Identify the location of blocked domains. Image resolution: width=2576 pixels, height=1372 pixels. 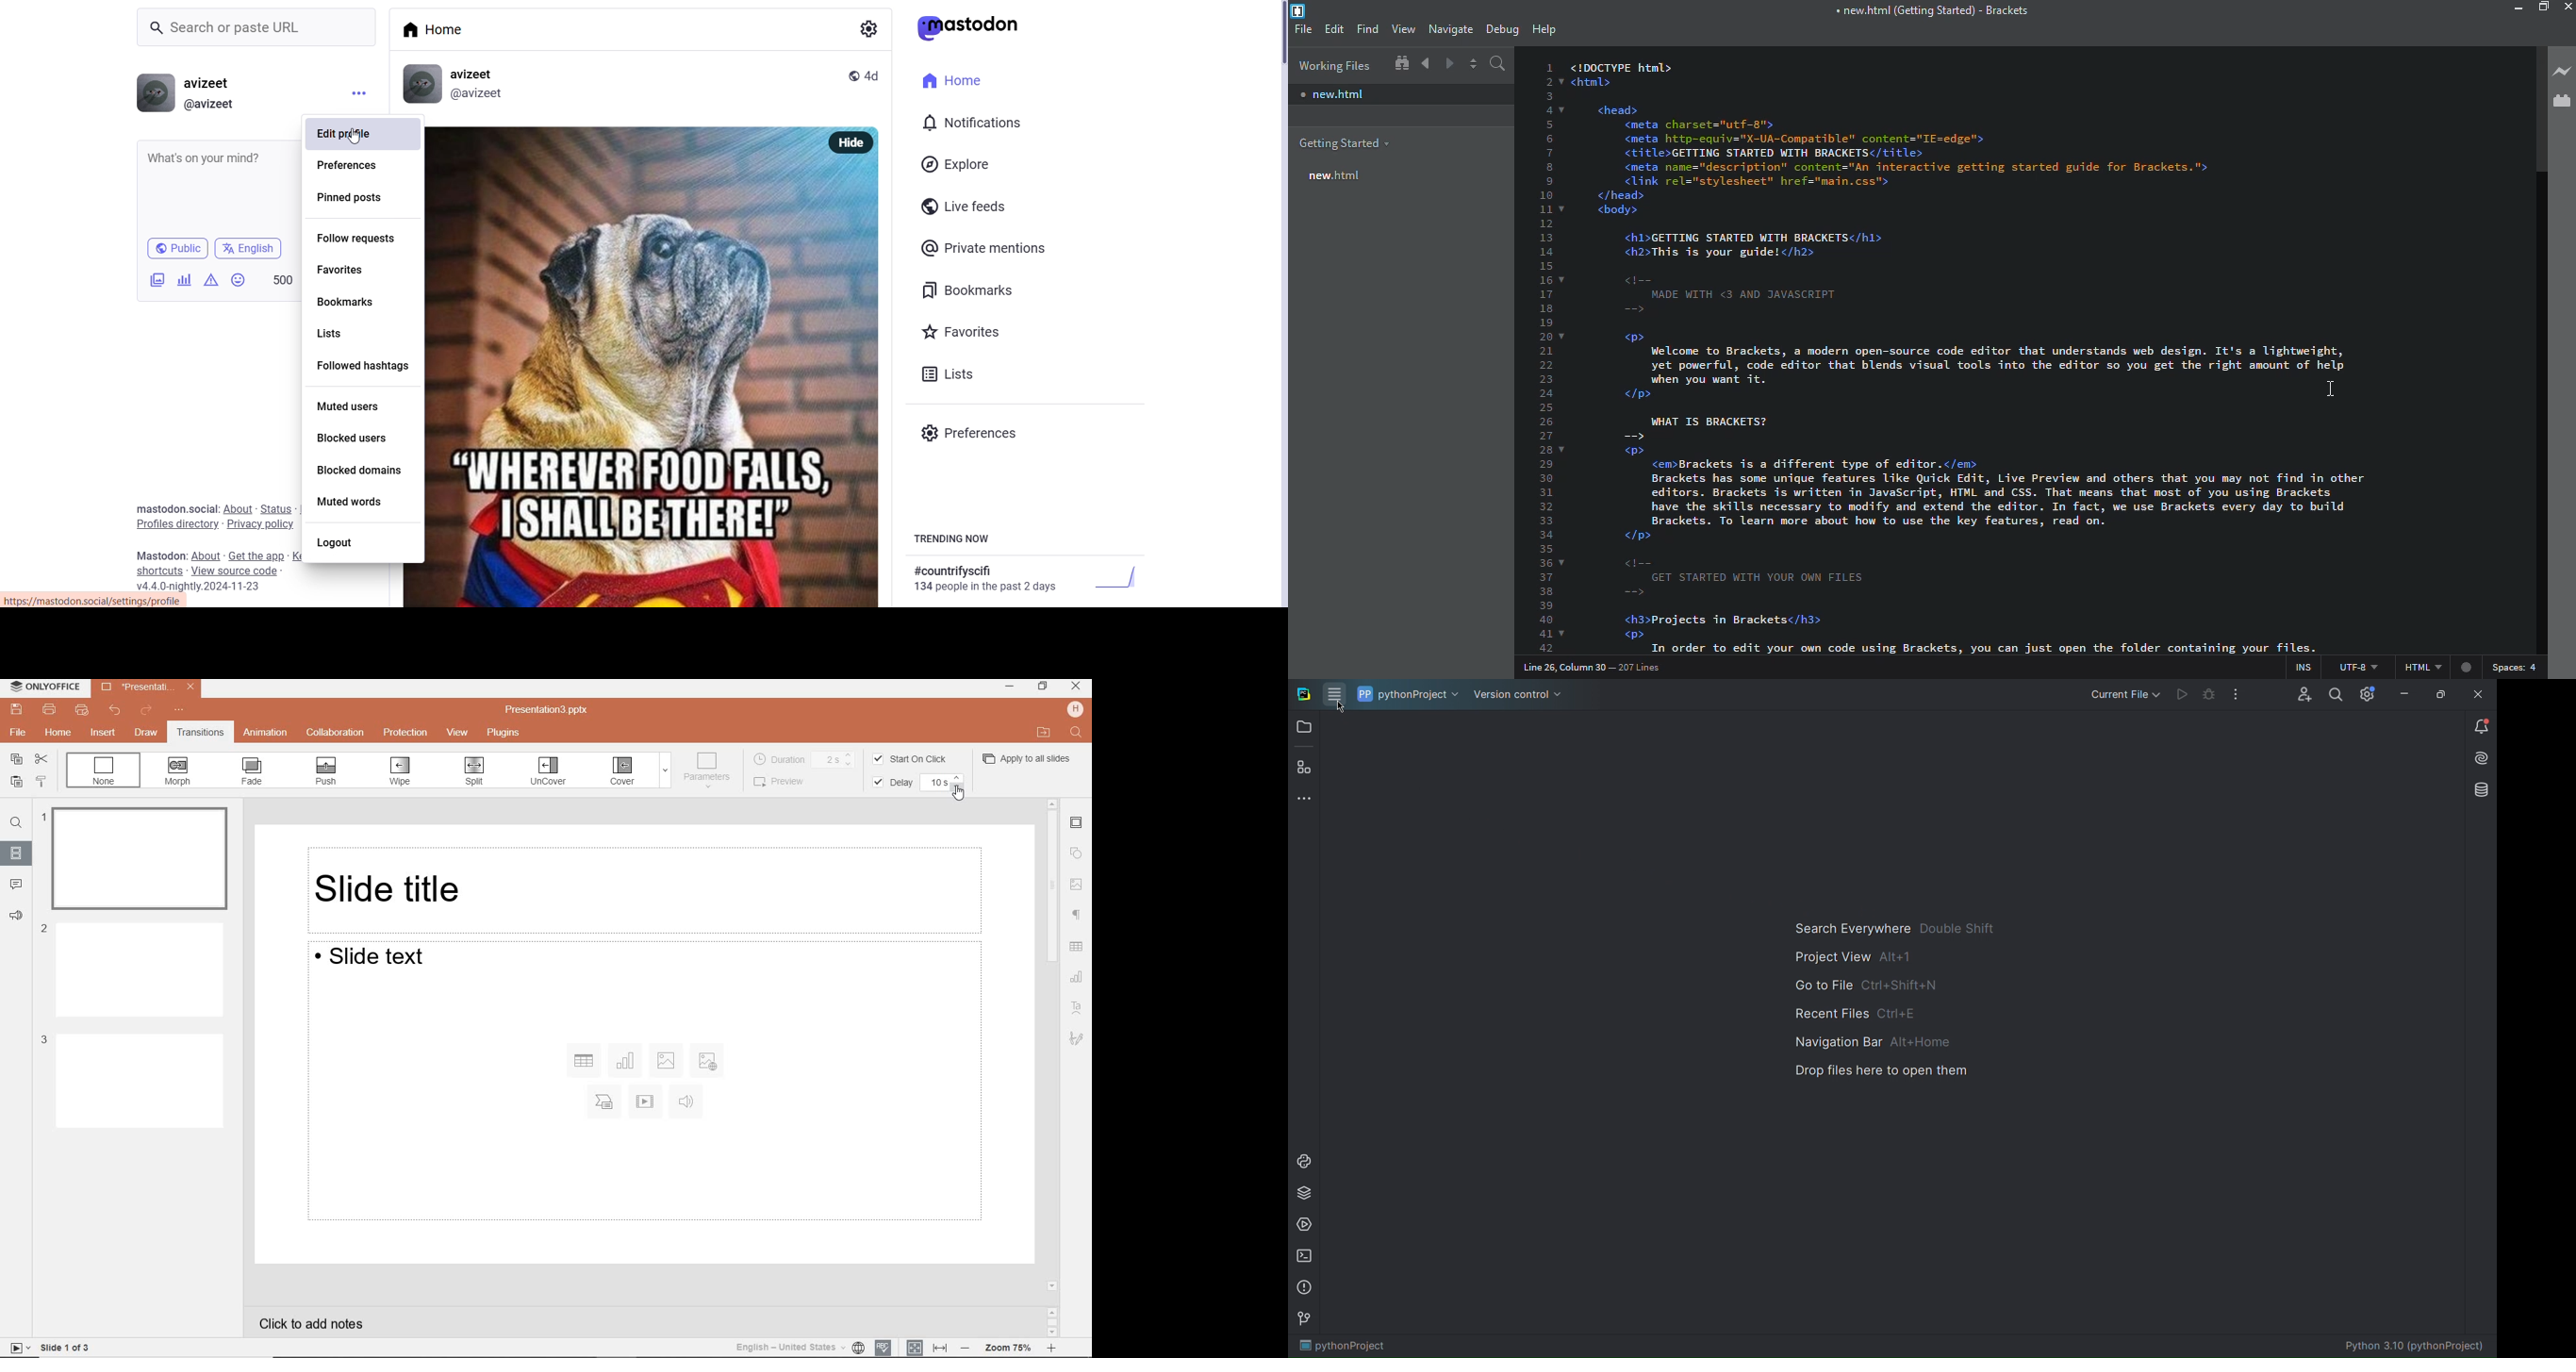
(364, 468).